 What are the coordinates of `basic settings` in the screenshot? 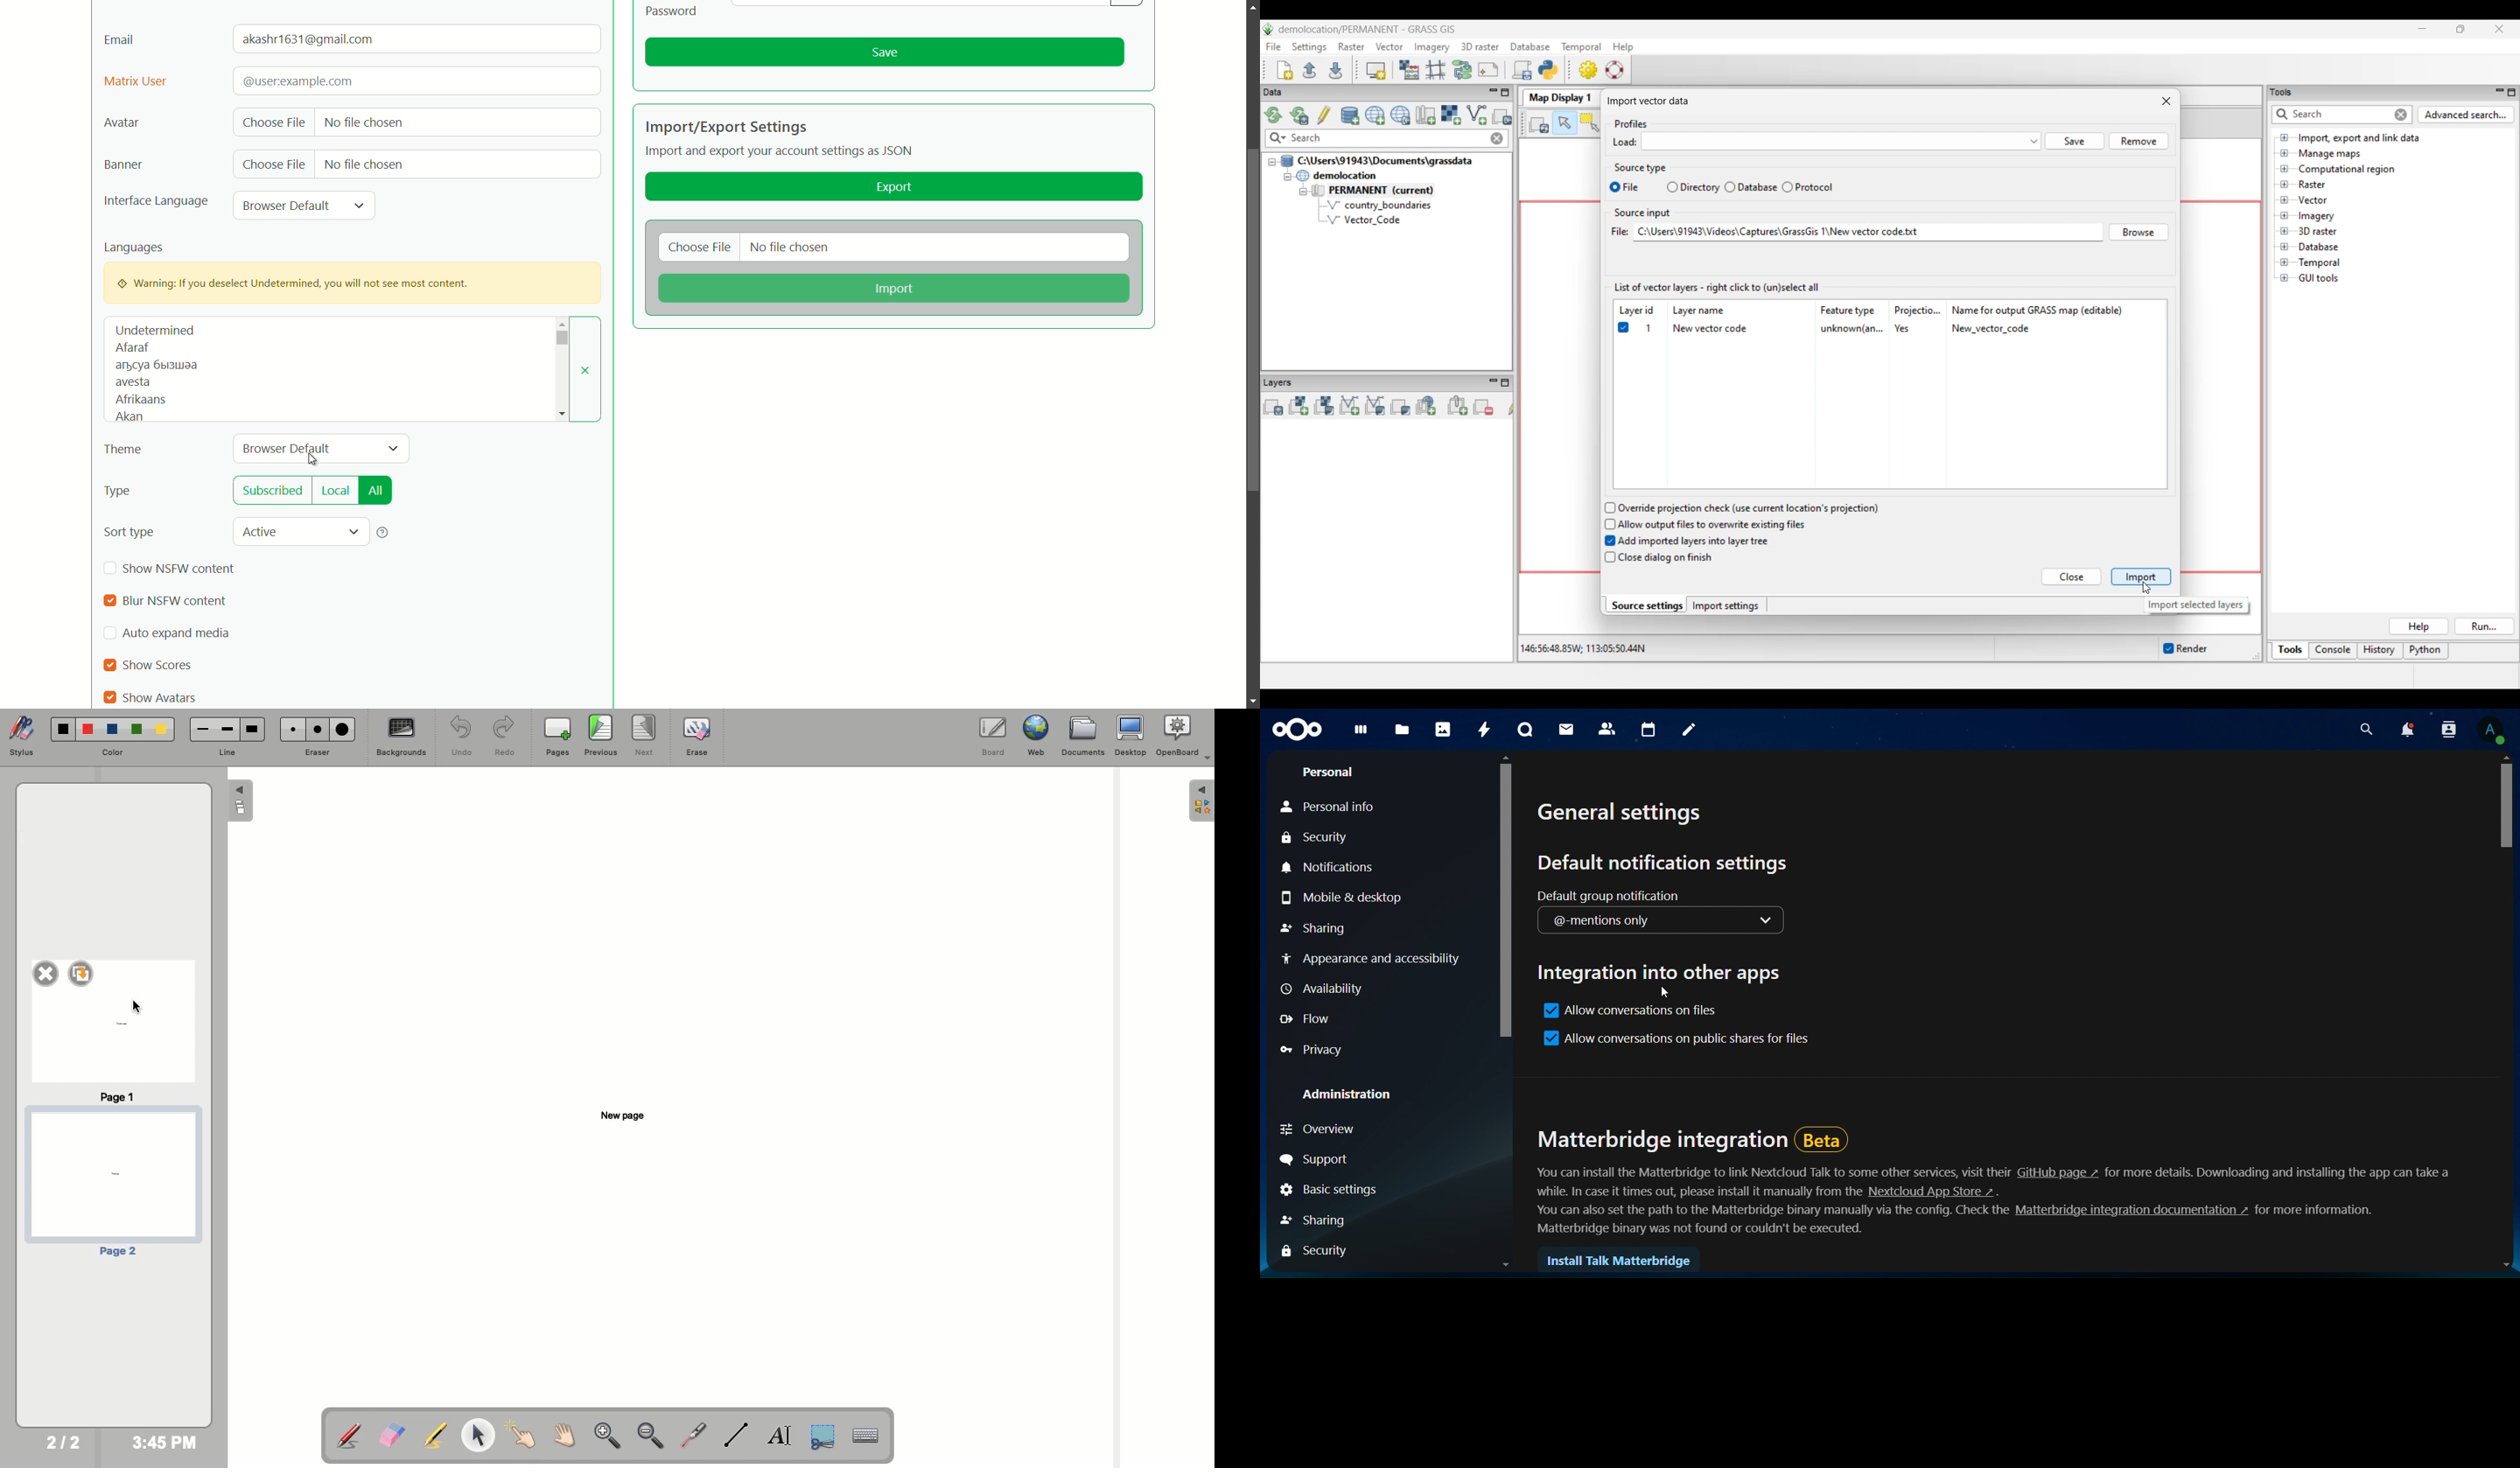 It's located at (1327, 1189).